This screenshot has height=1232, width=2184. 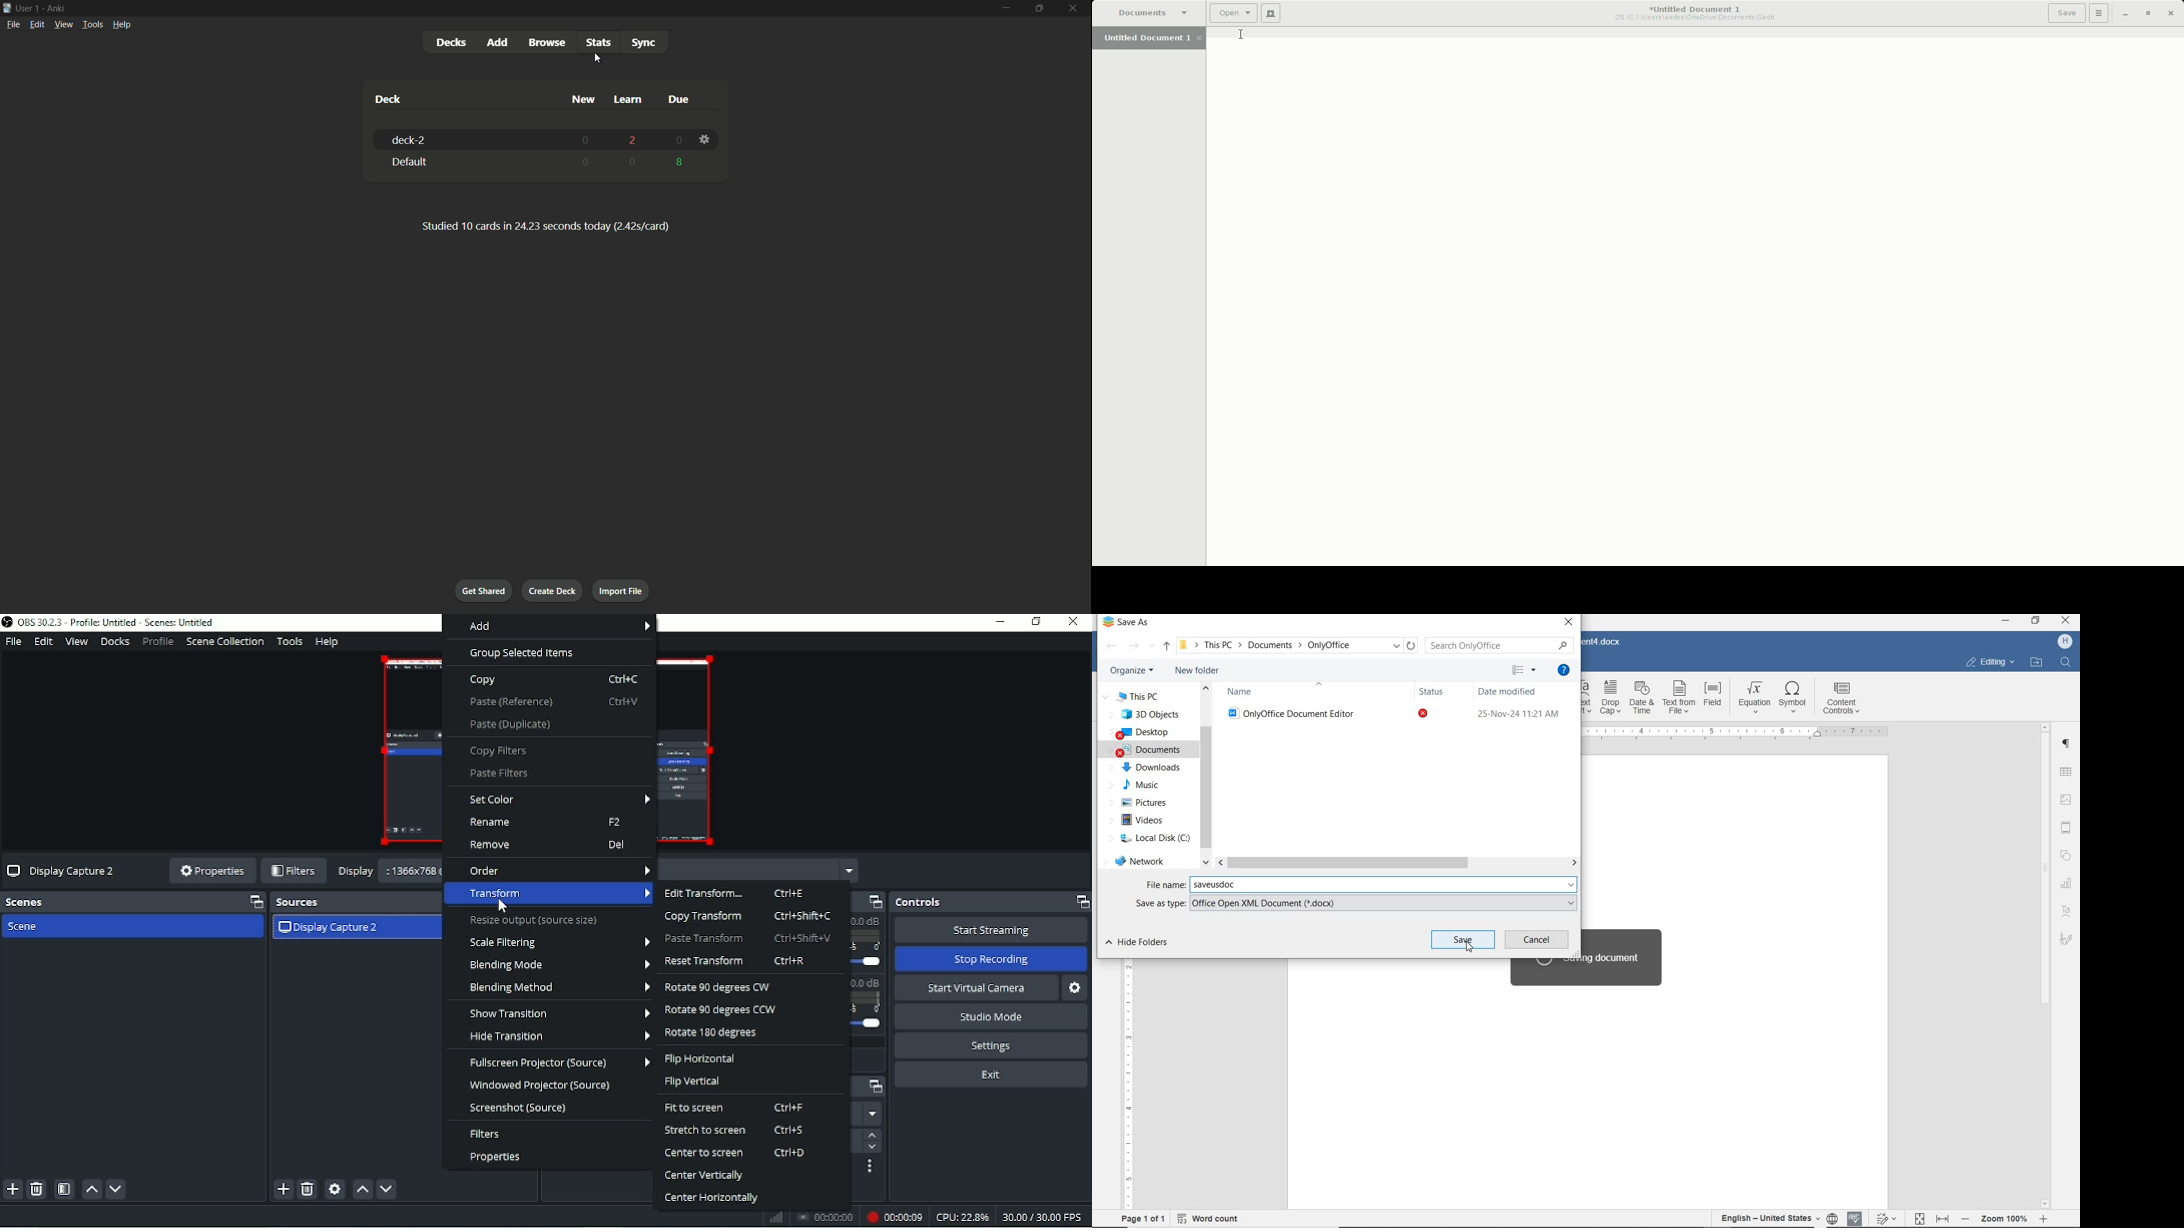 I want to click on Get shared, so click(x=483, y=586).